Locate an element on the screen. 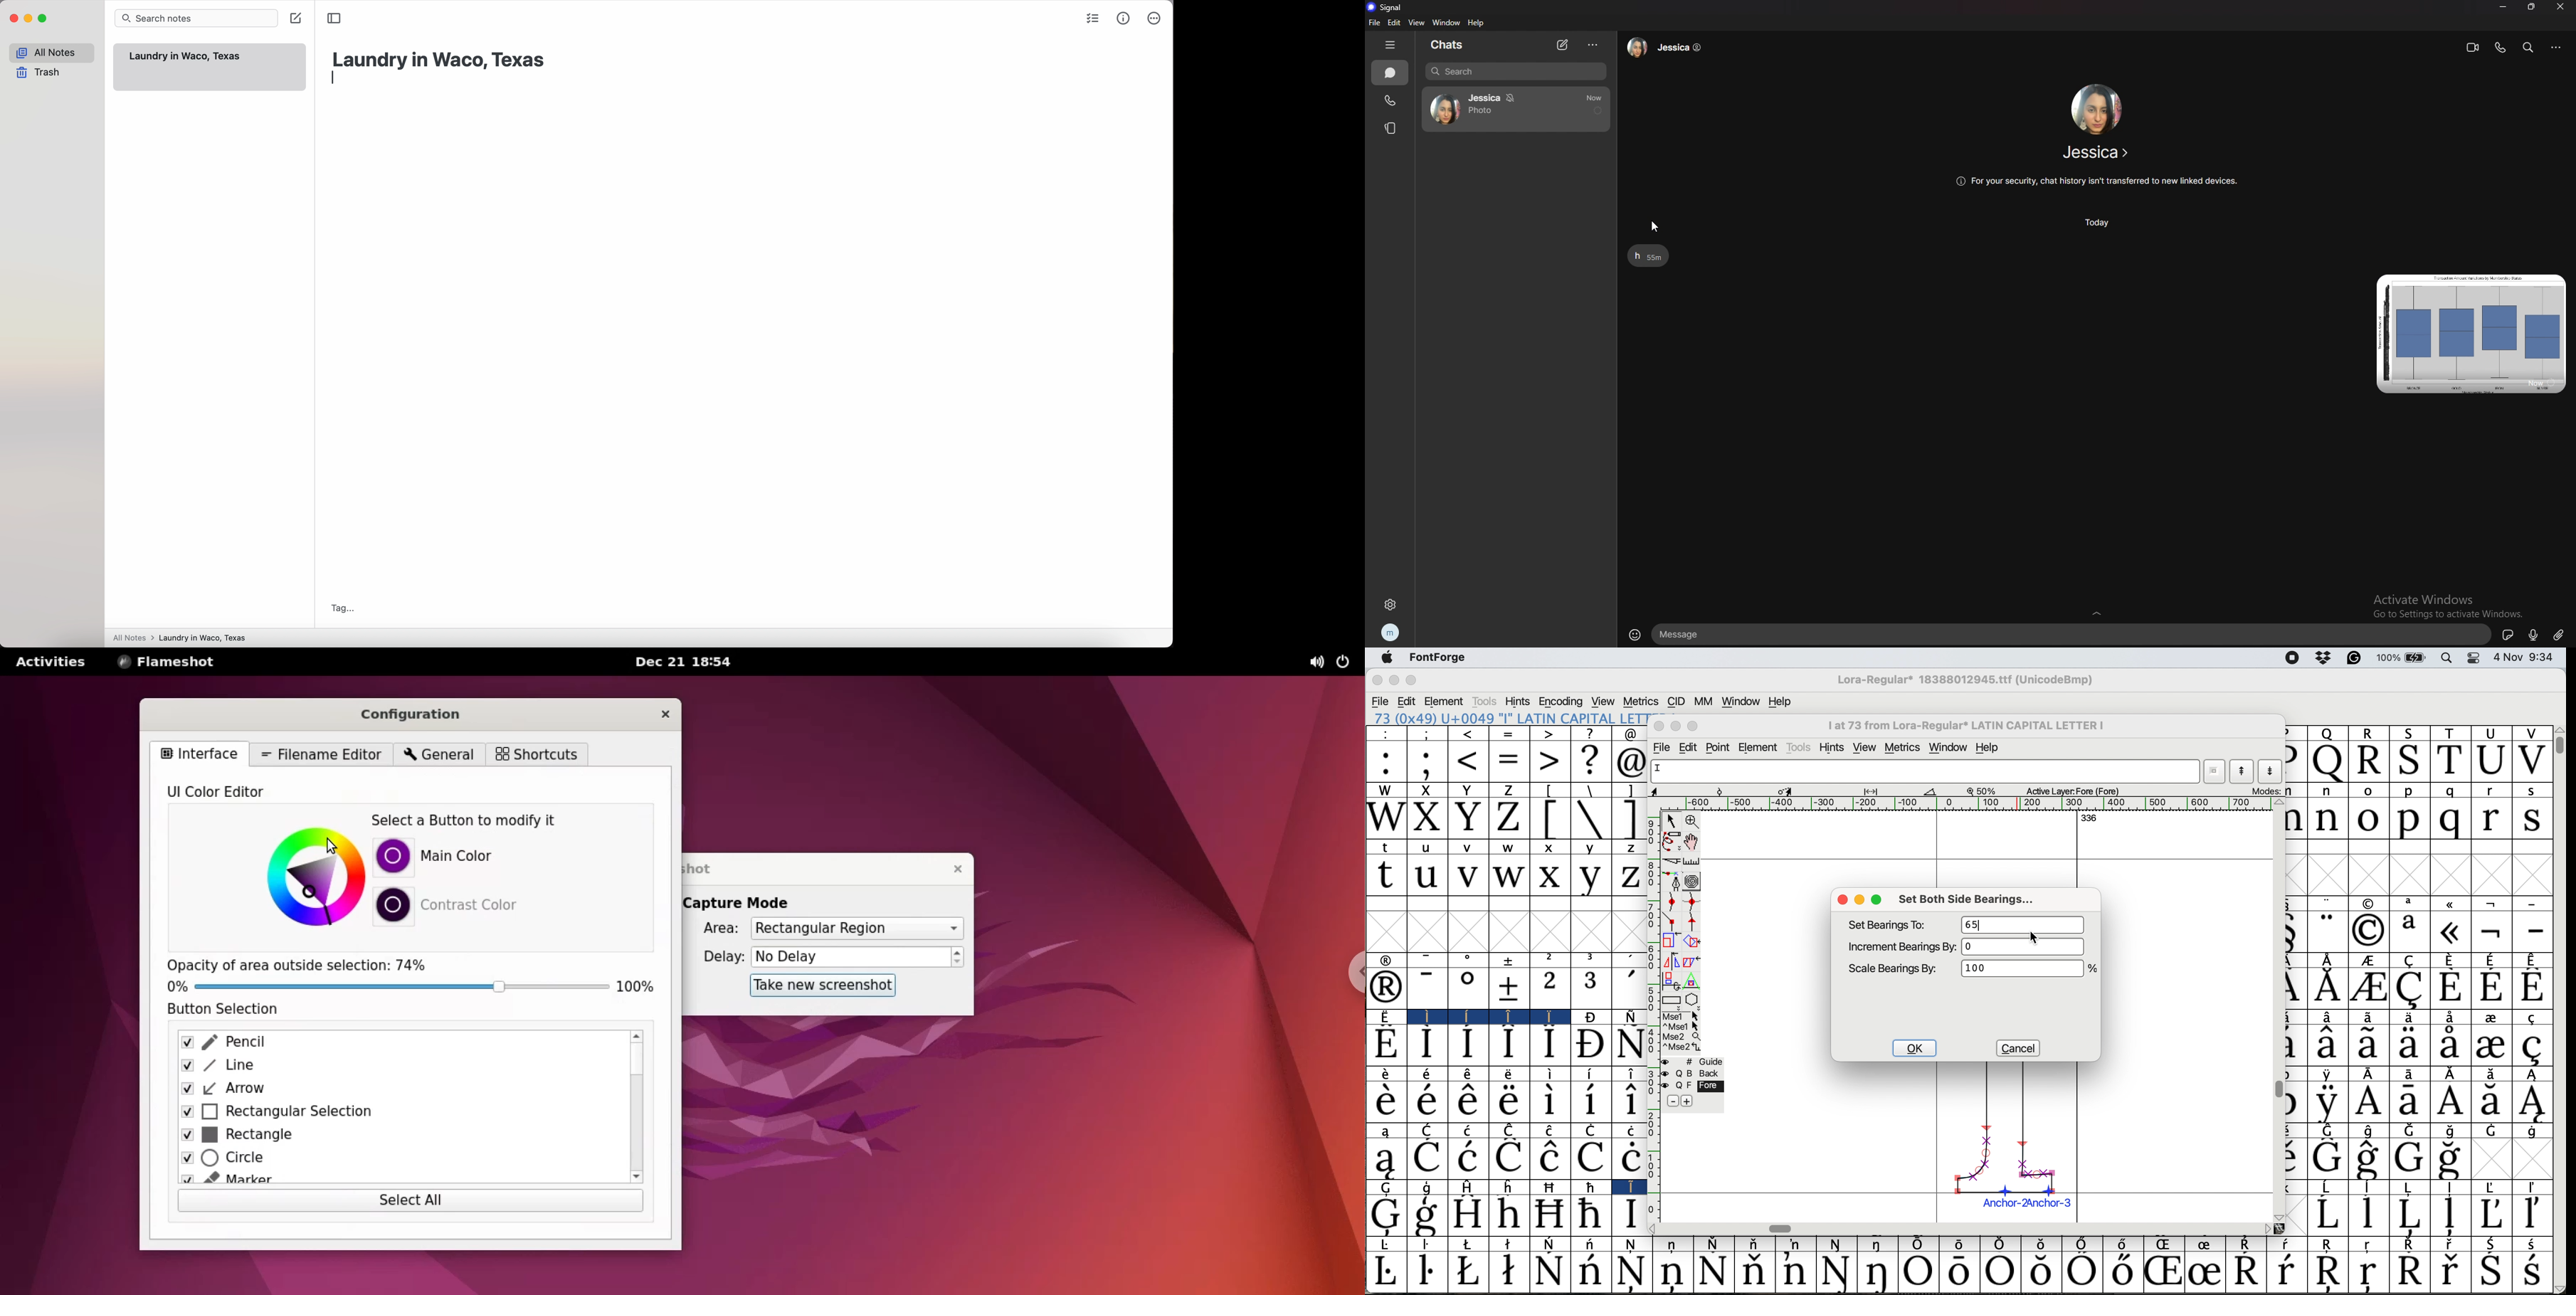 The width and height of the screenshot is (2576, 1316). Symbol is located at coordinates (1426, 1101).